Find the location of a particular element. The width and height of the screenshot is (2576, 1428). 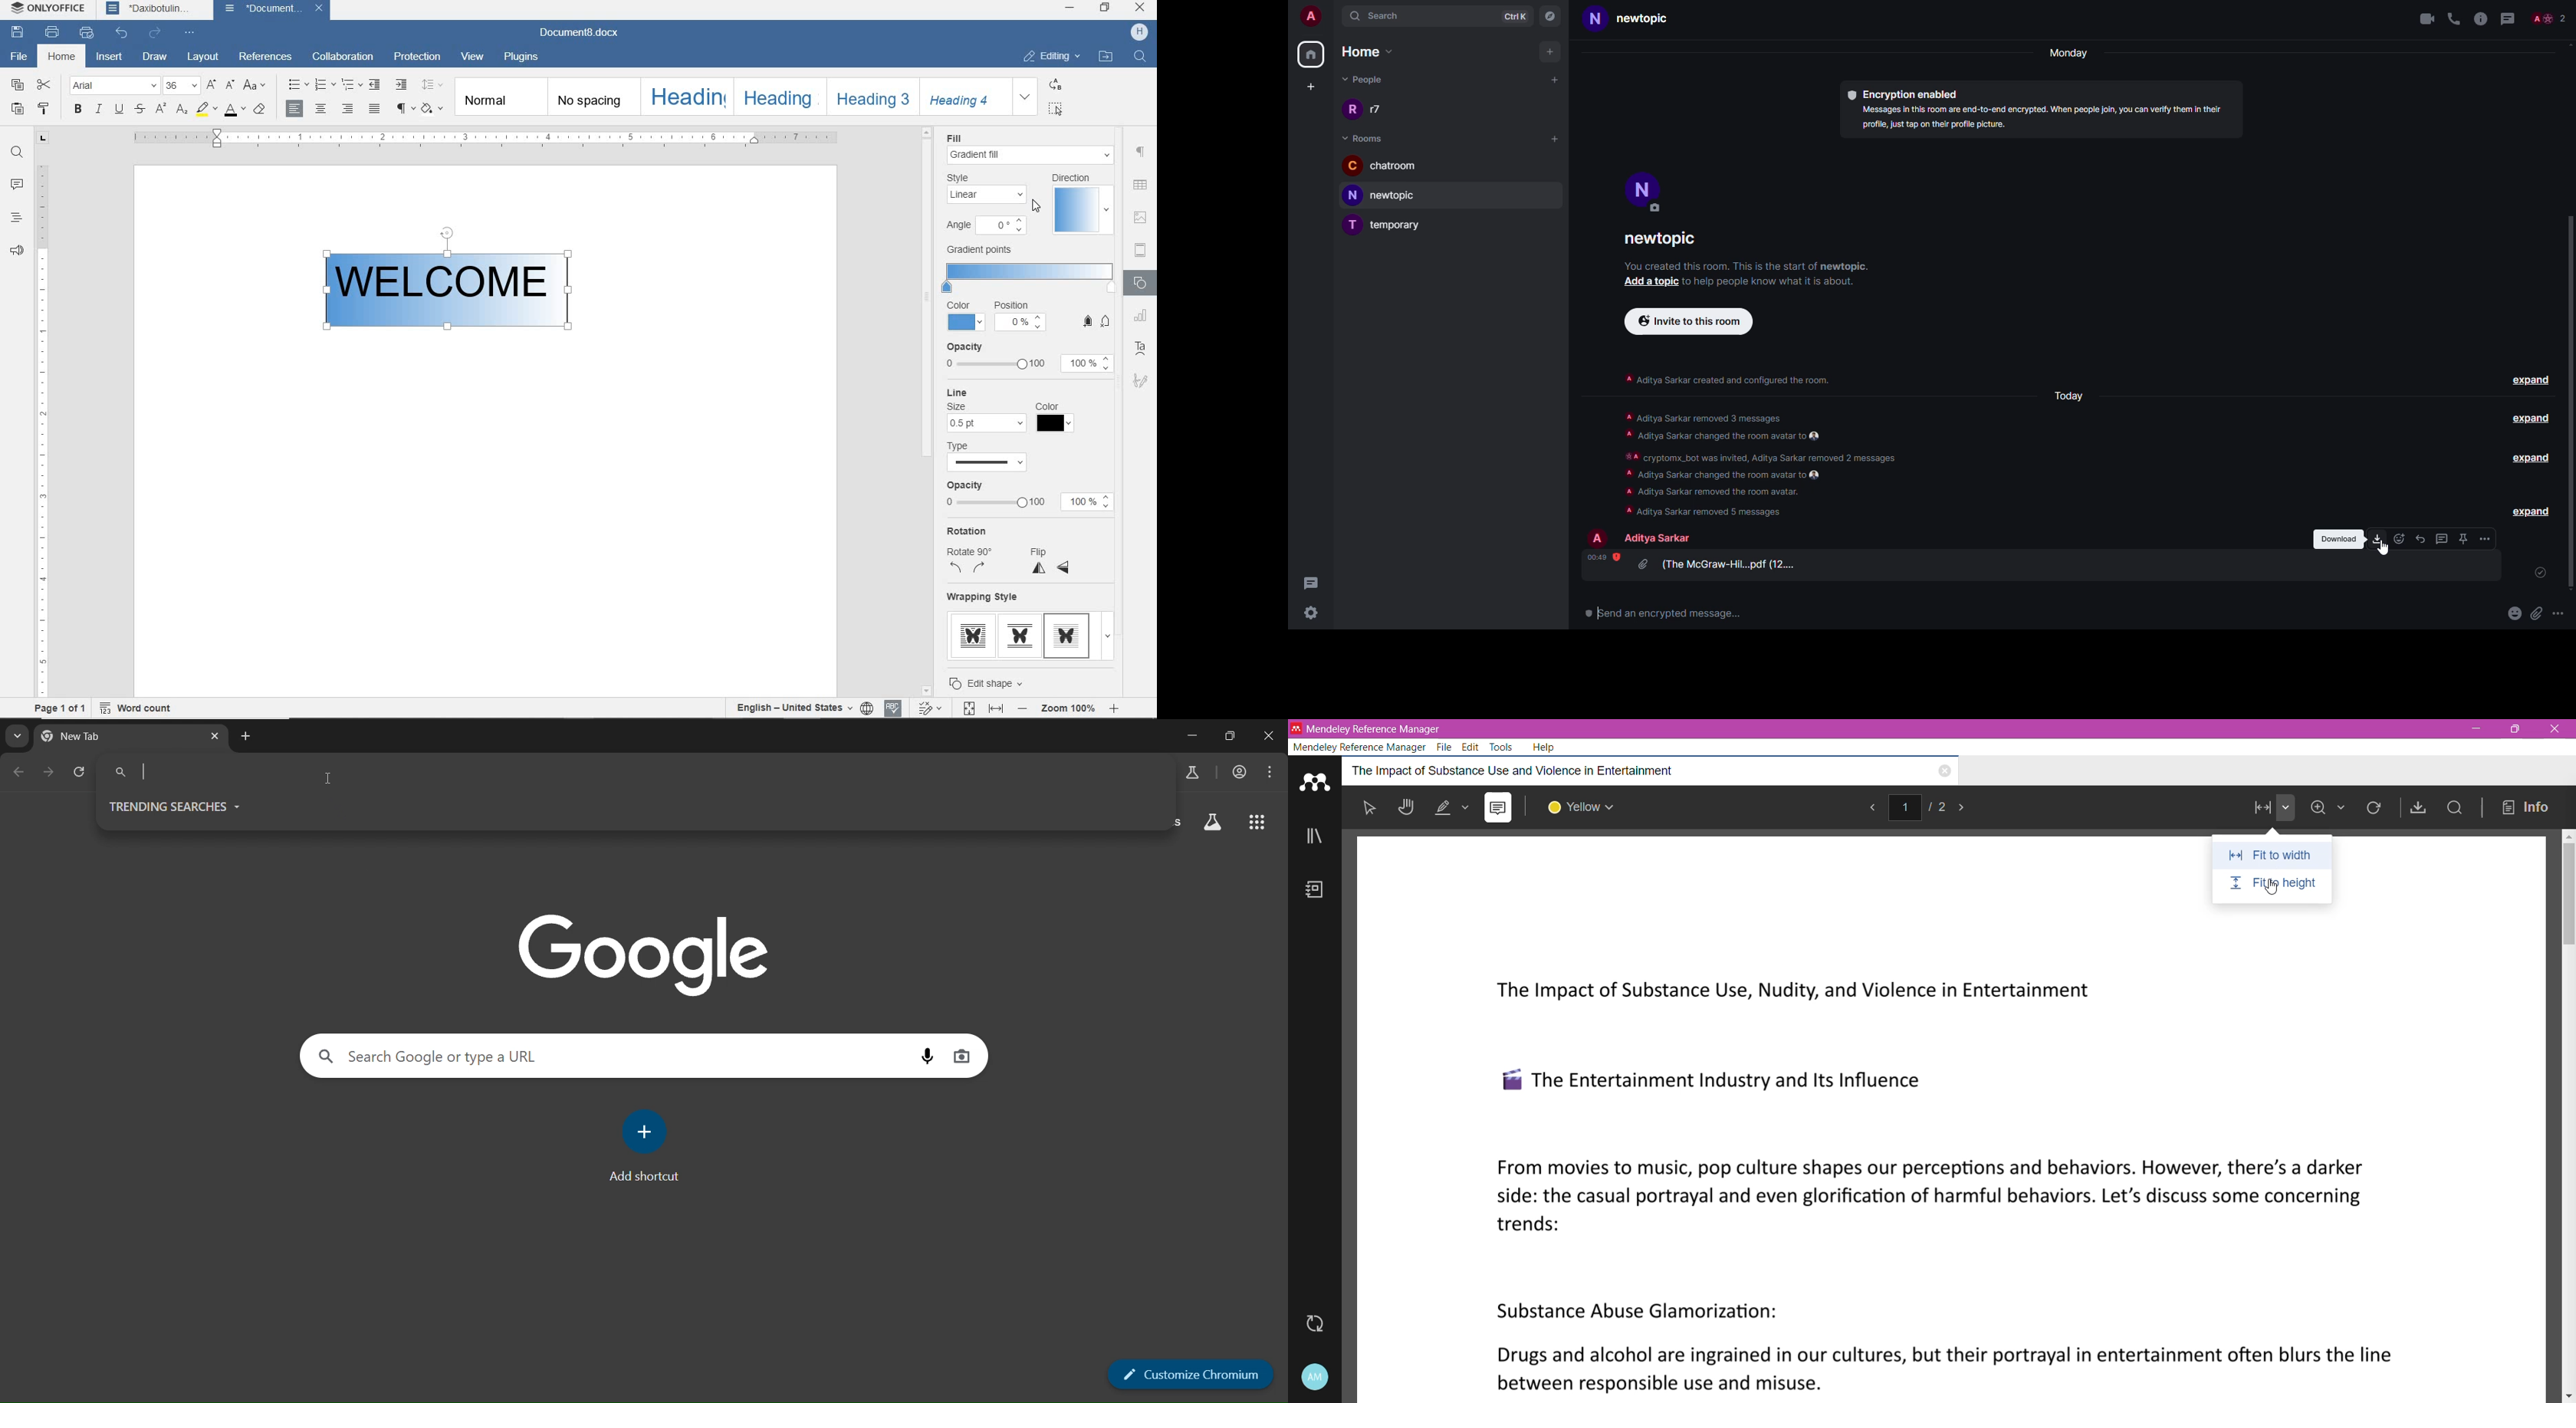

download is located at coordinates (2377, 539).